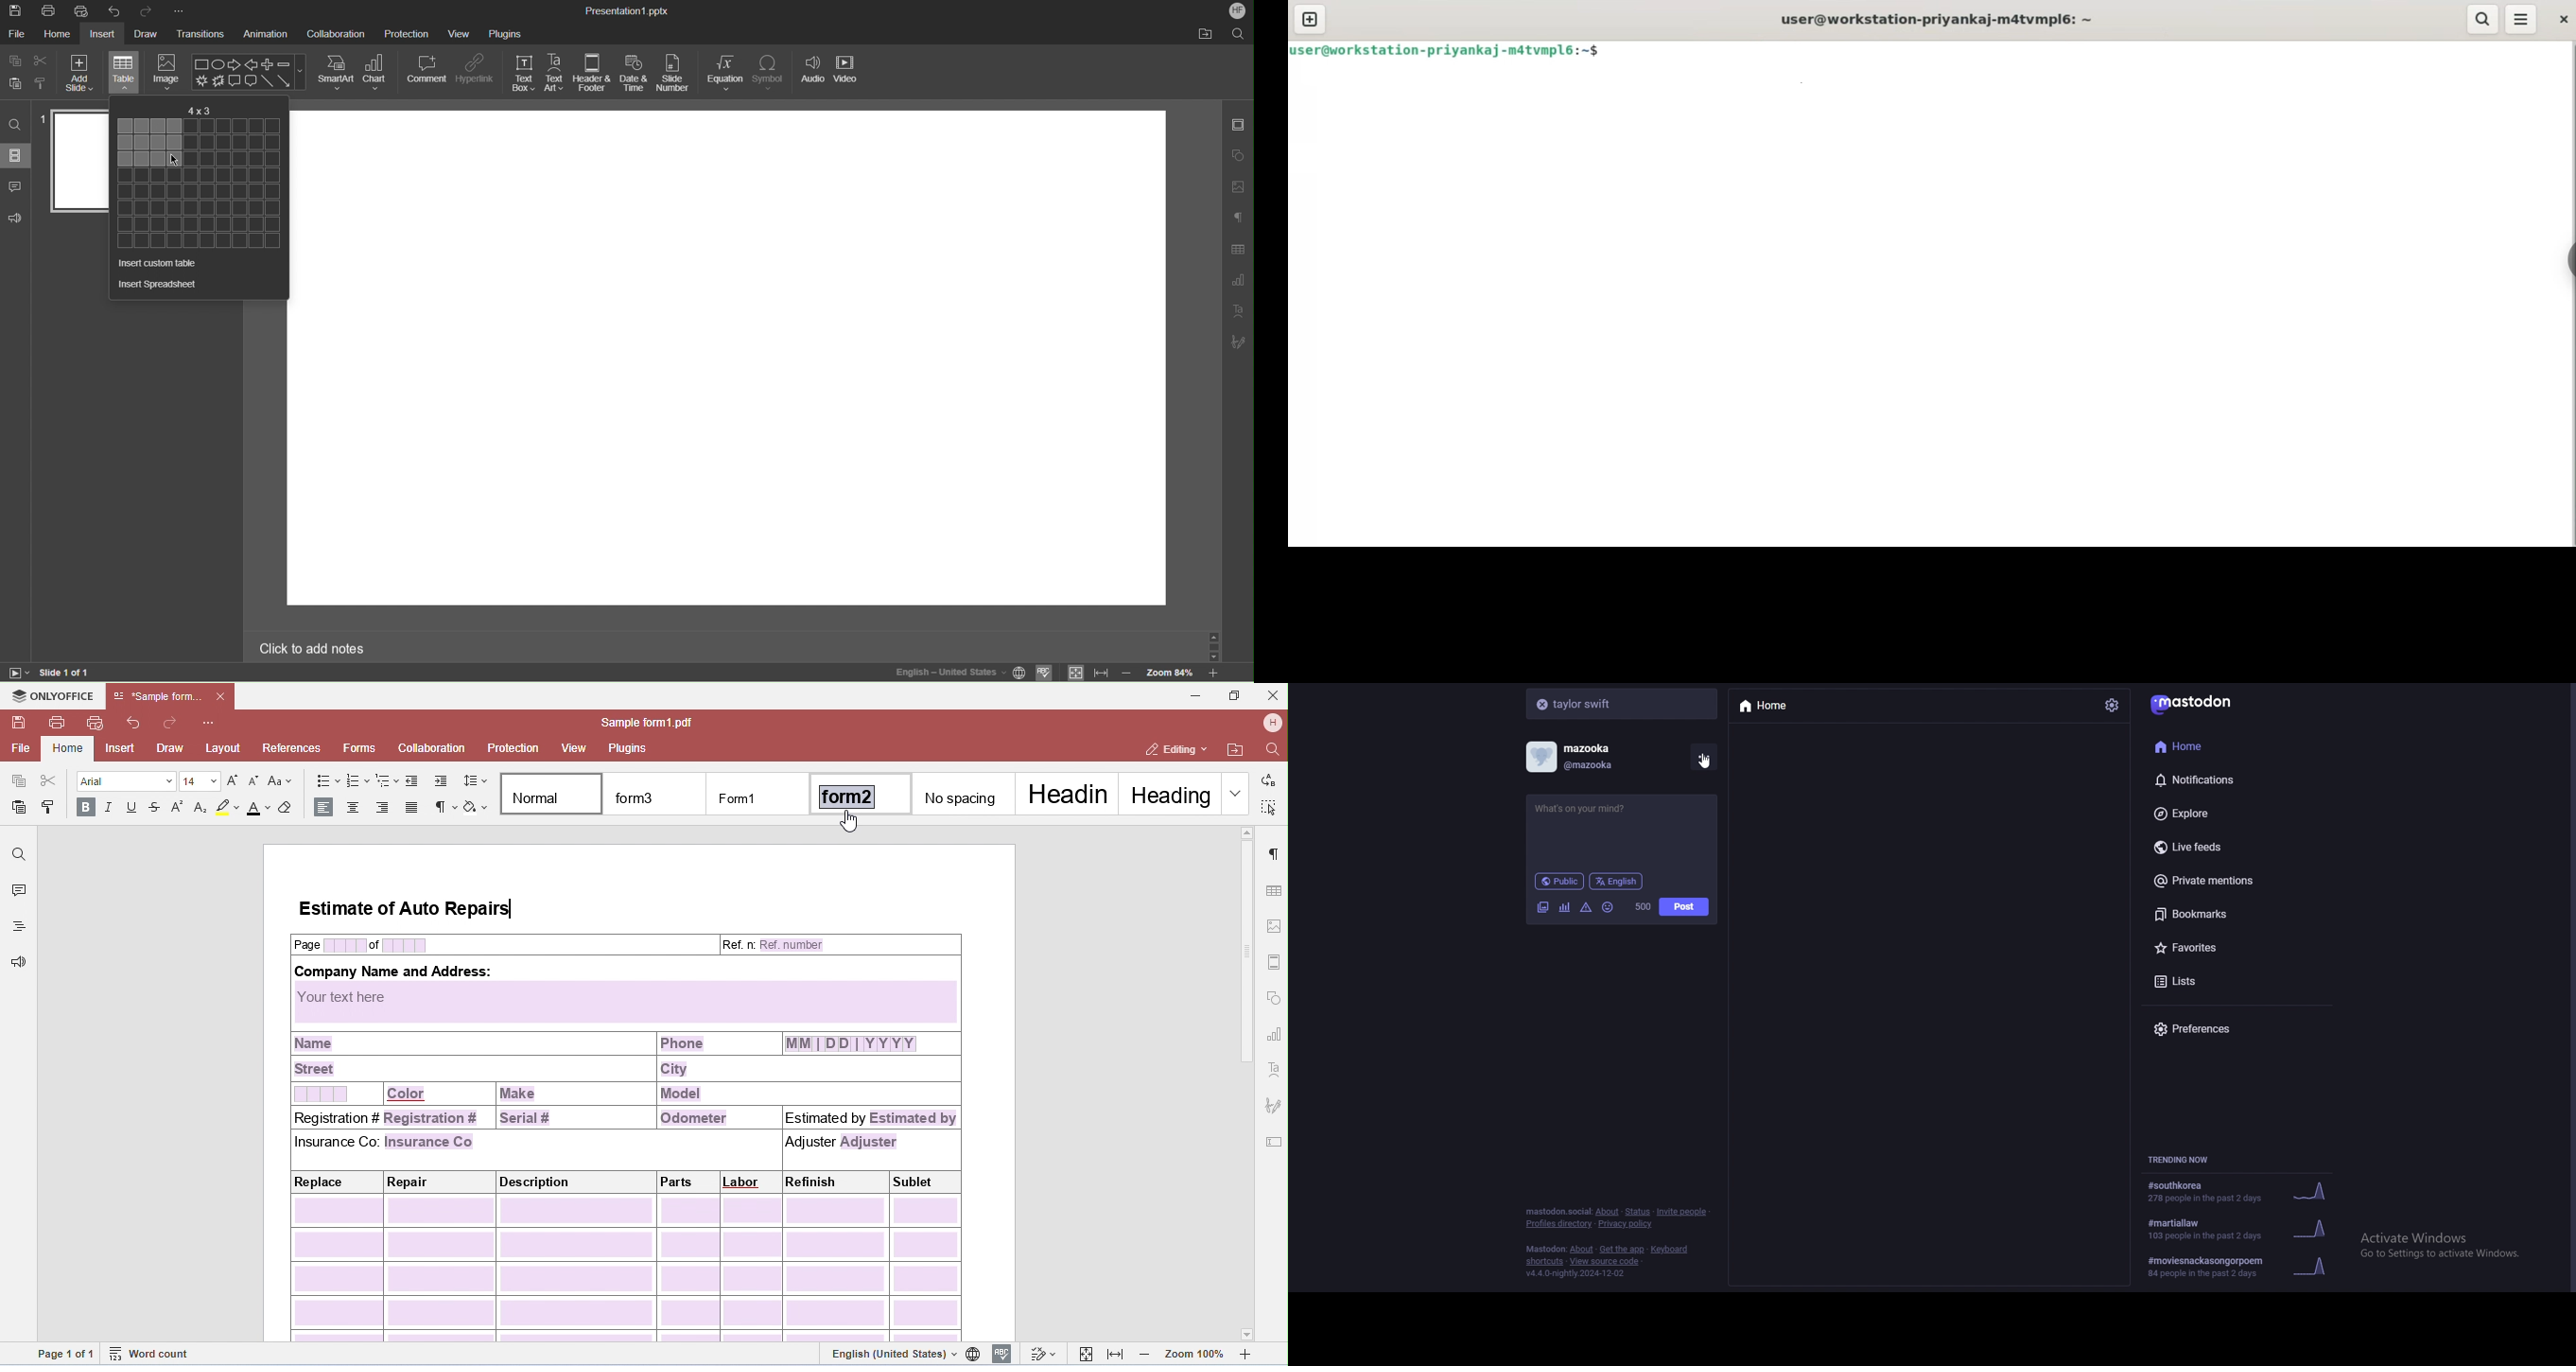 The image size is (2576, 1372). What do you see at coordinates (15, 10) in the screenshot?
I see `Save` at bounding box center [15, 10].